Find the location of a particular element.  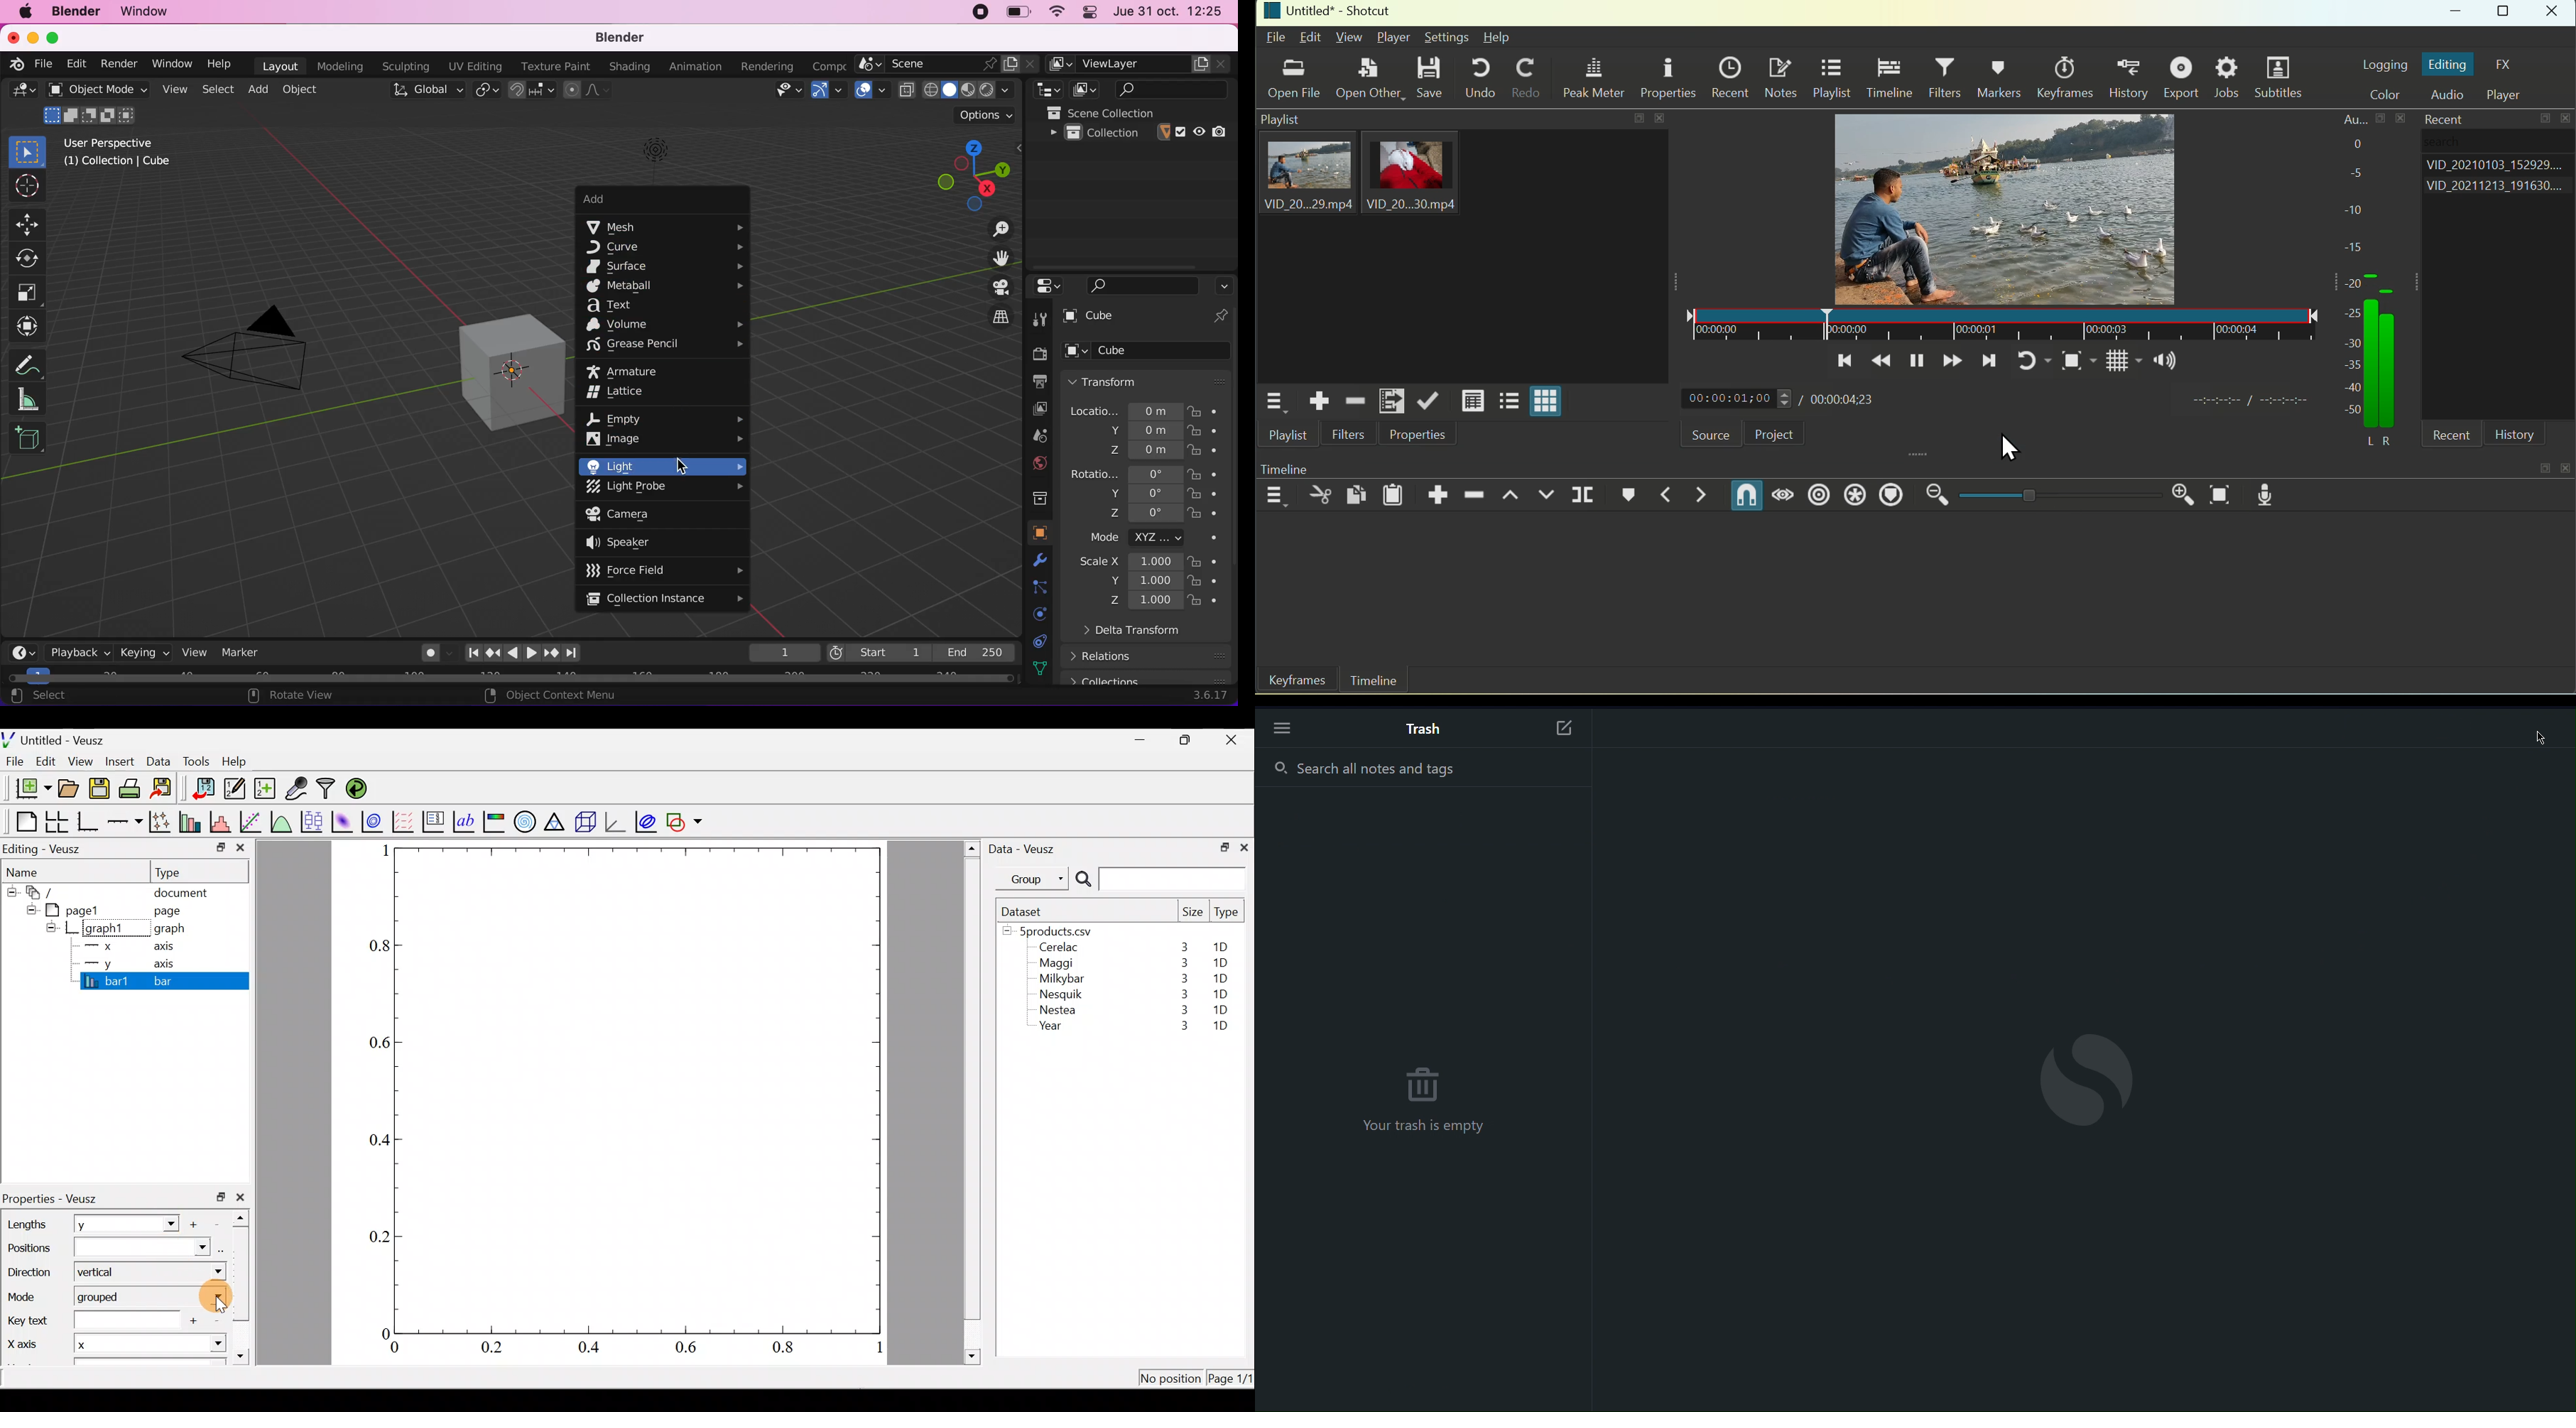

Ripple is located at coordinates (1819, 495).